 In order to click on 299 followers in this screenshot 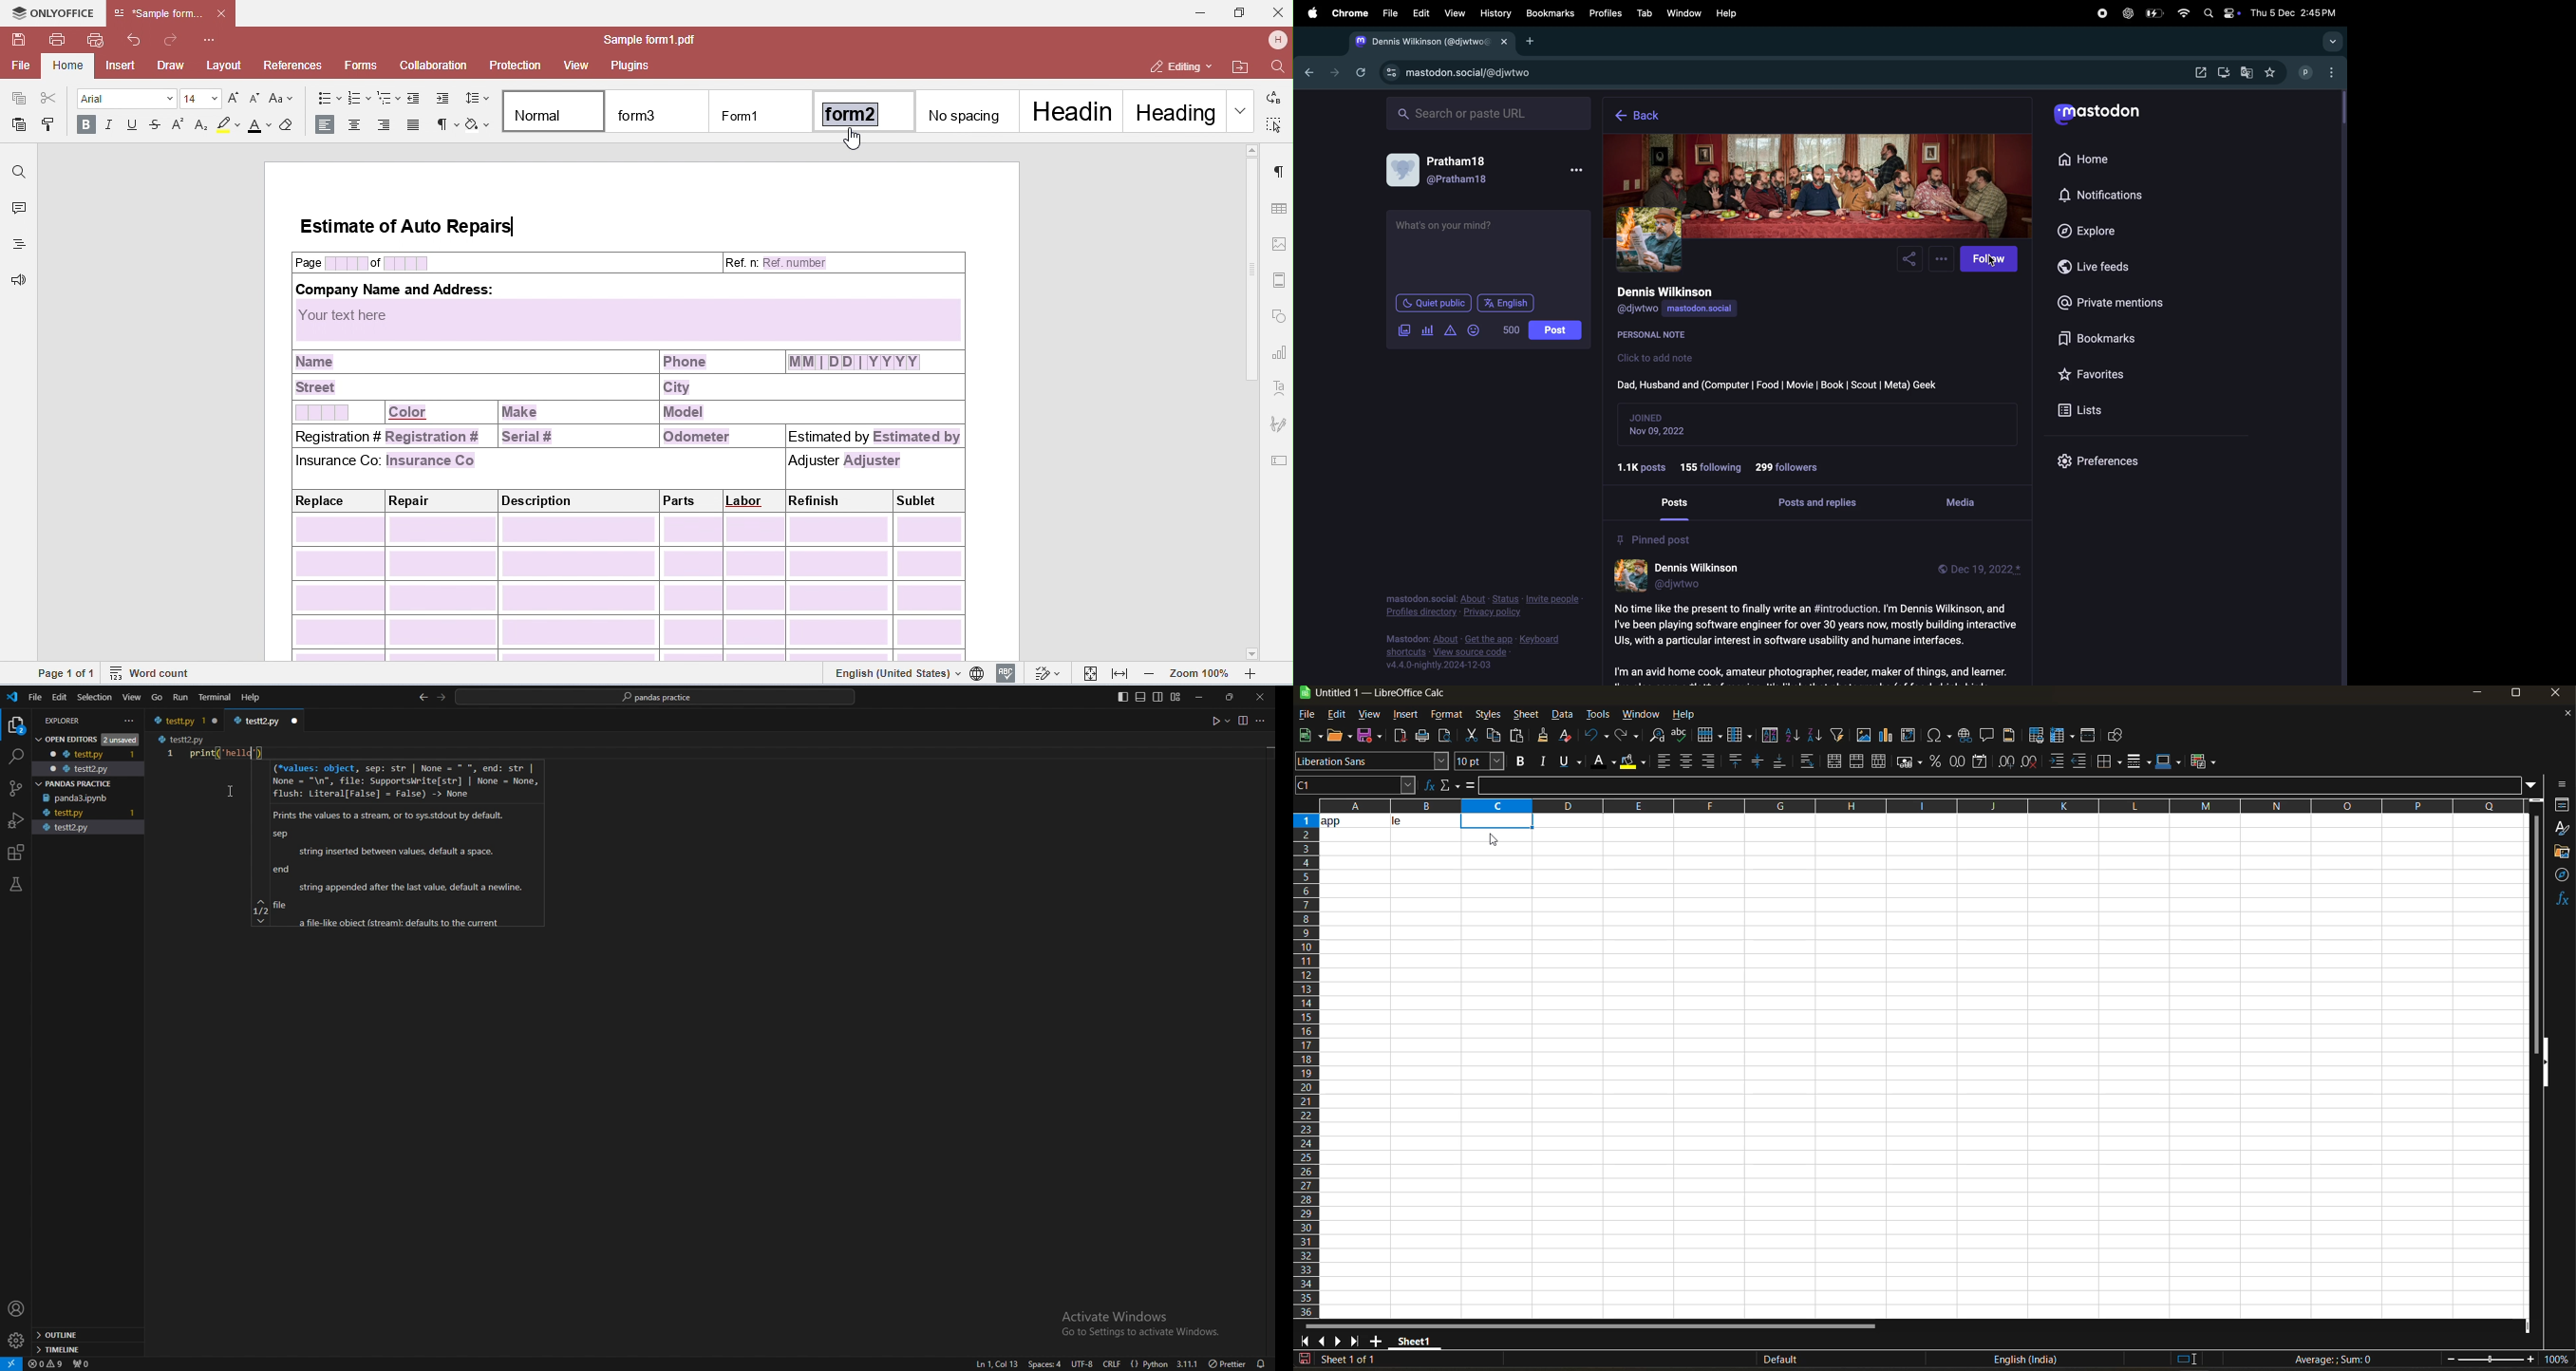, I will do `click(1791, 467)`.